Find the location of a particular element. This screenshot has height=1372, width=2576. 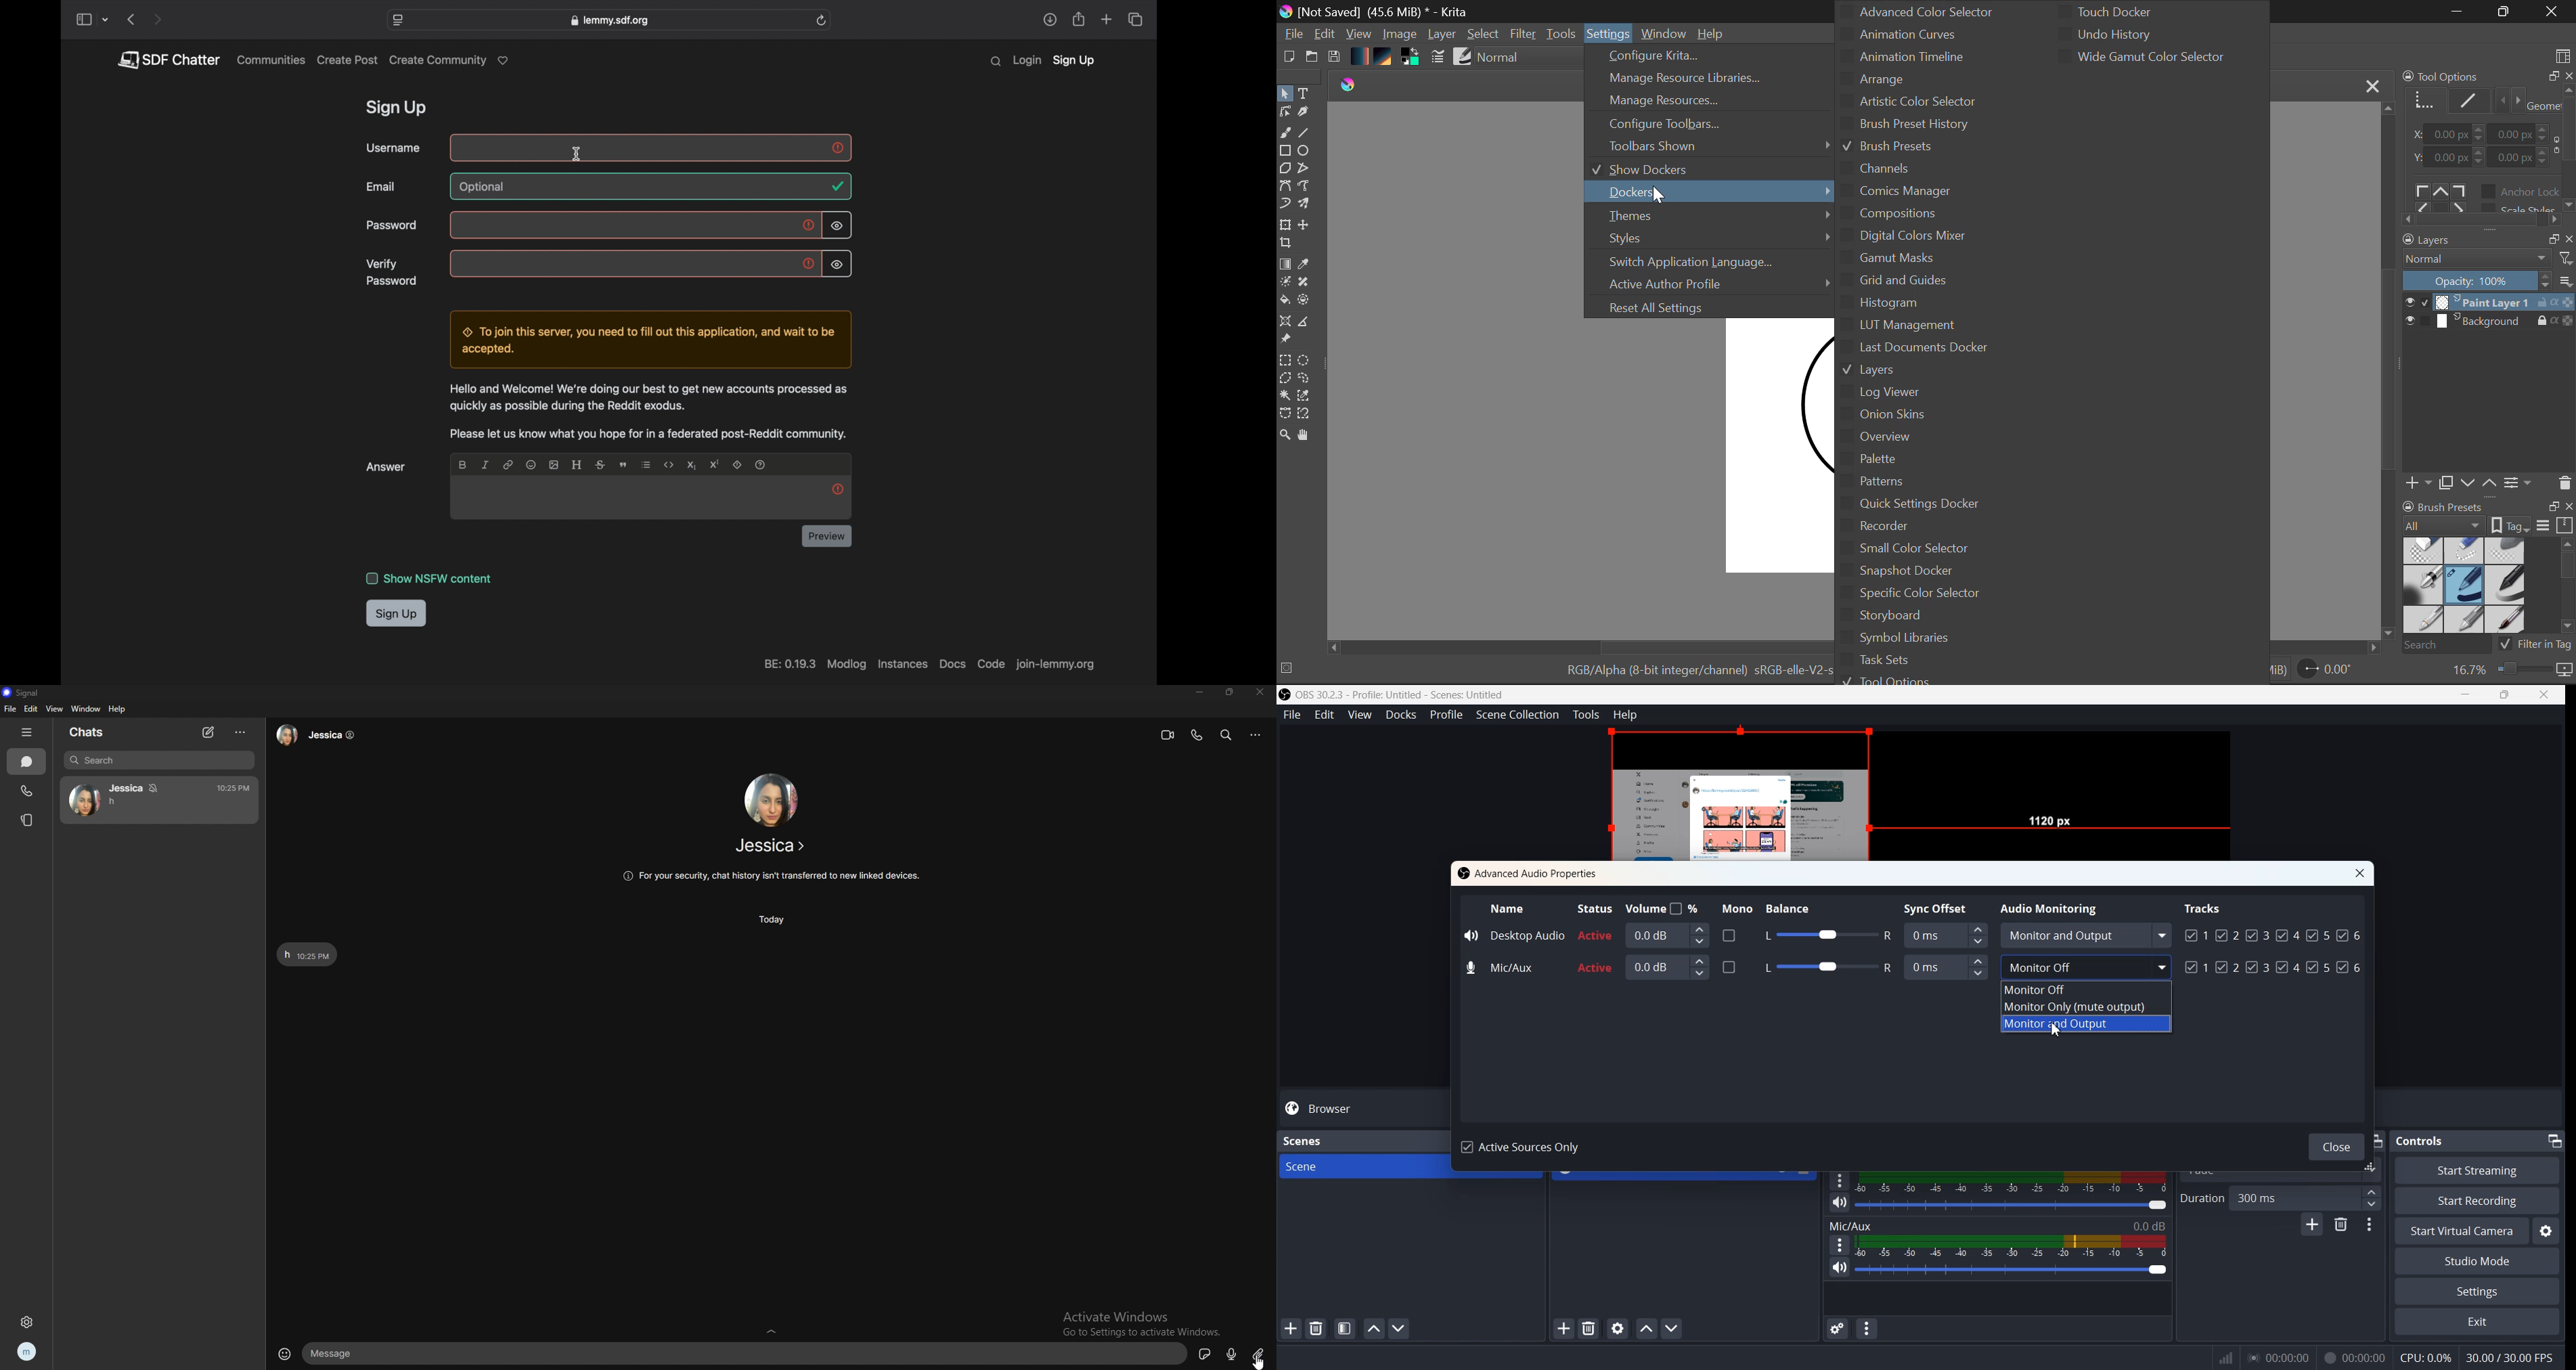

Tracks is located at coordinates (2205, 907).